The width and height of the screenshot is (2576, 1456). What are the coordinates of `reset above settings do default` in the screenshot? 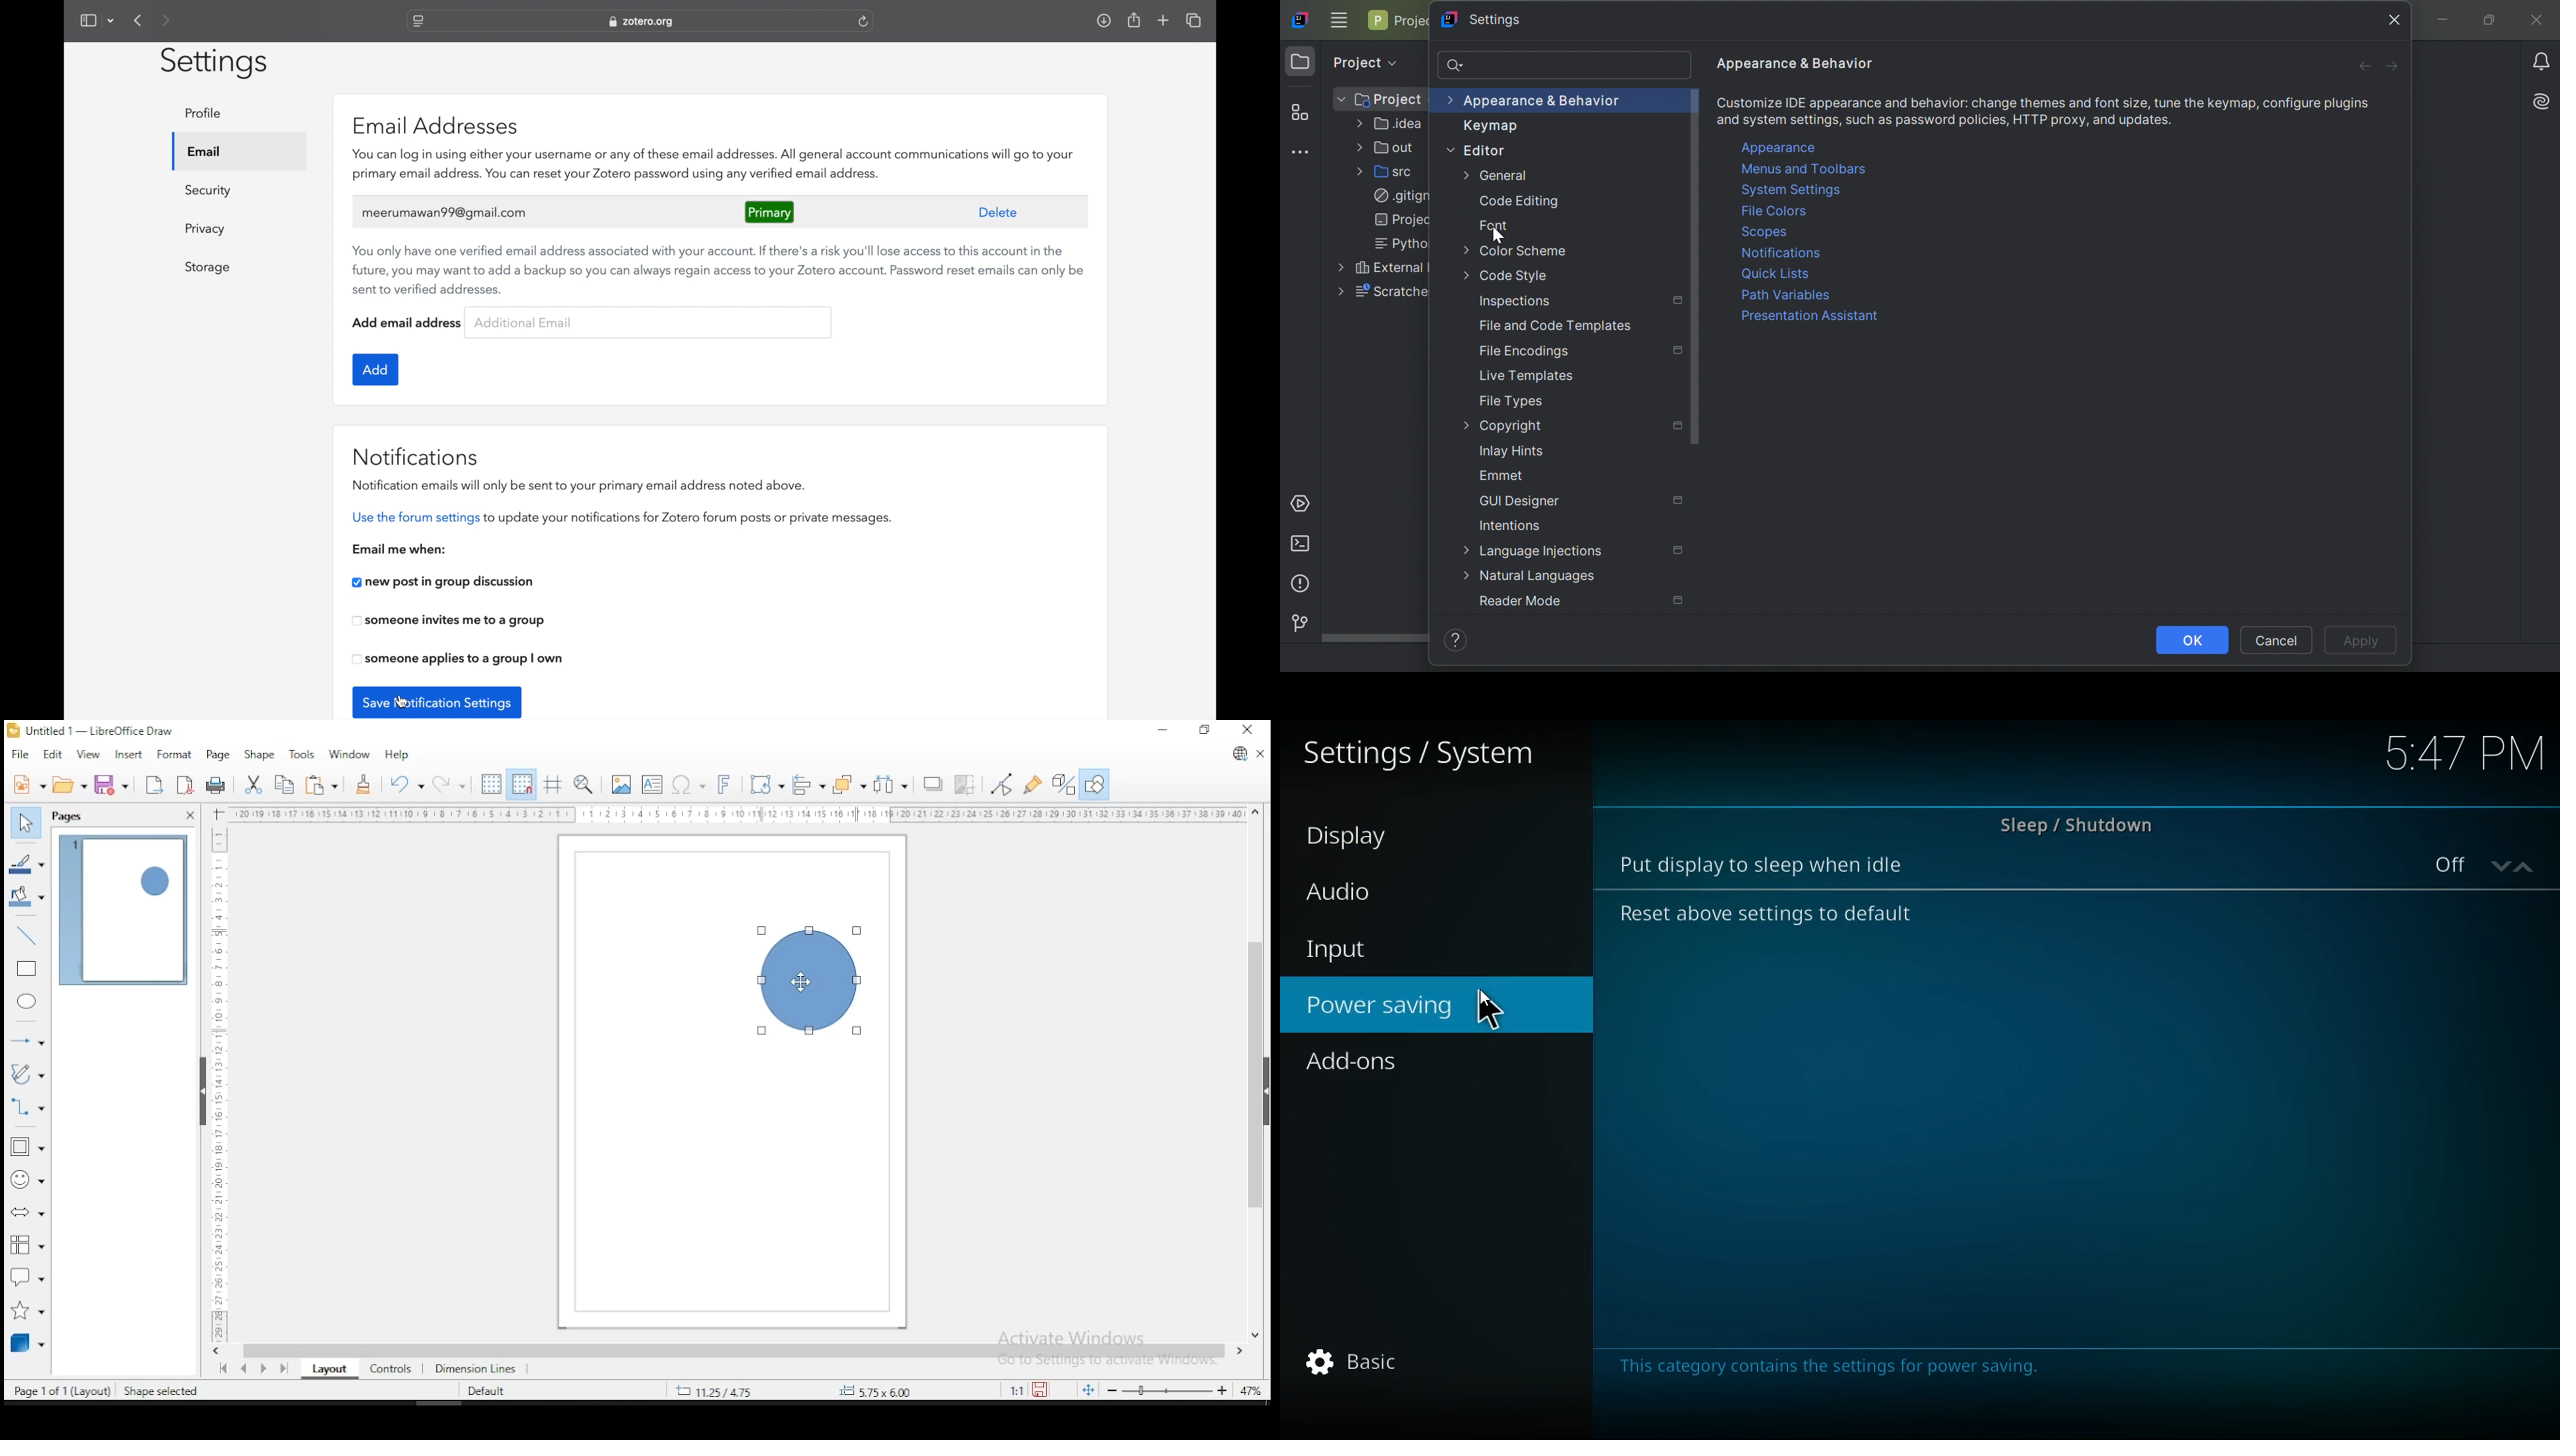 It's located at (1758, 917).